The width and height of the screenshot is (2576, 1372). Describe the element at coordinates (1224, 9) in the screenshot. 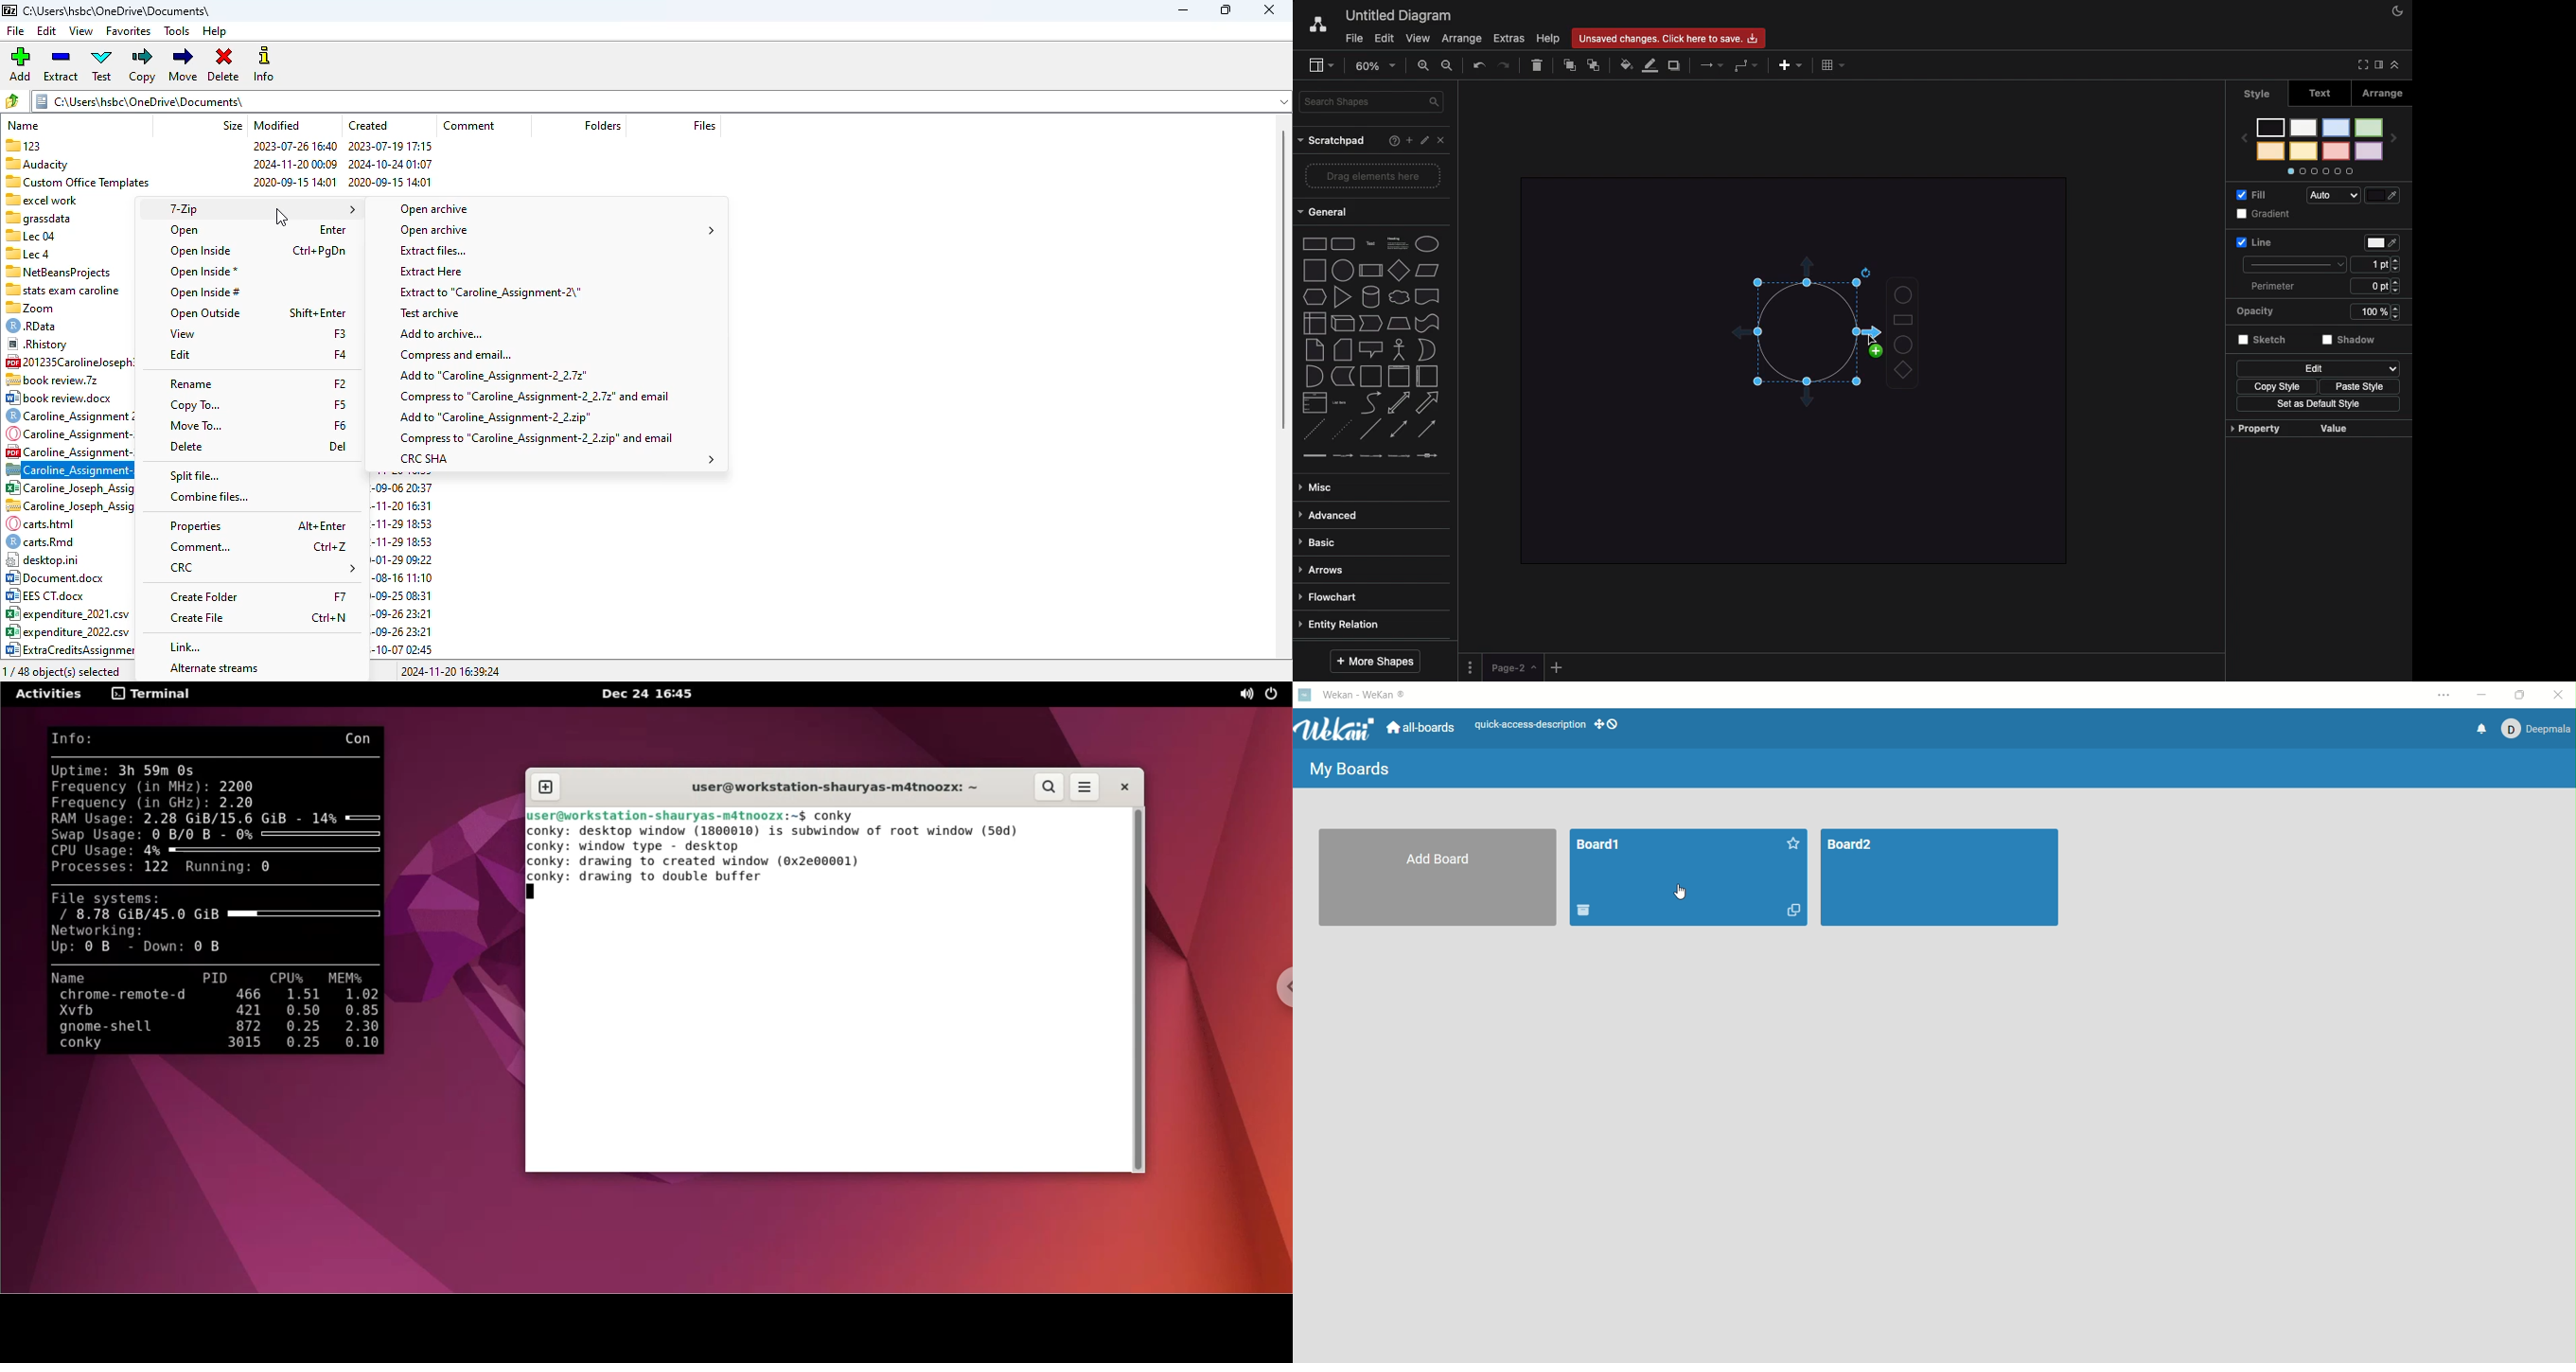

I see `maximize` at that location.